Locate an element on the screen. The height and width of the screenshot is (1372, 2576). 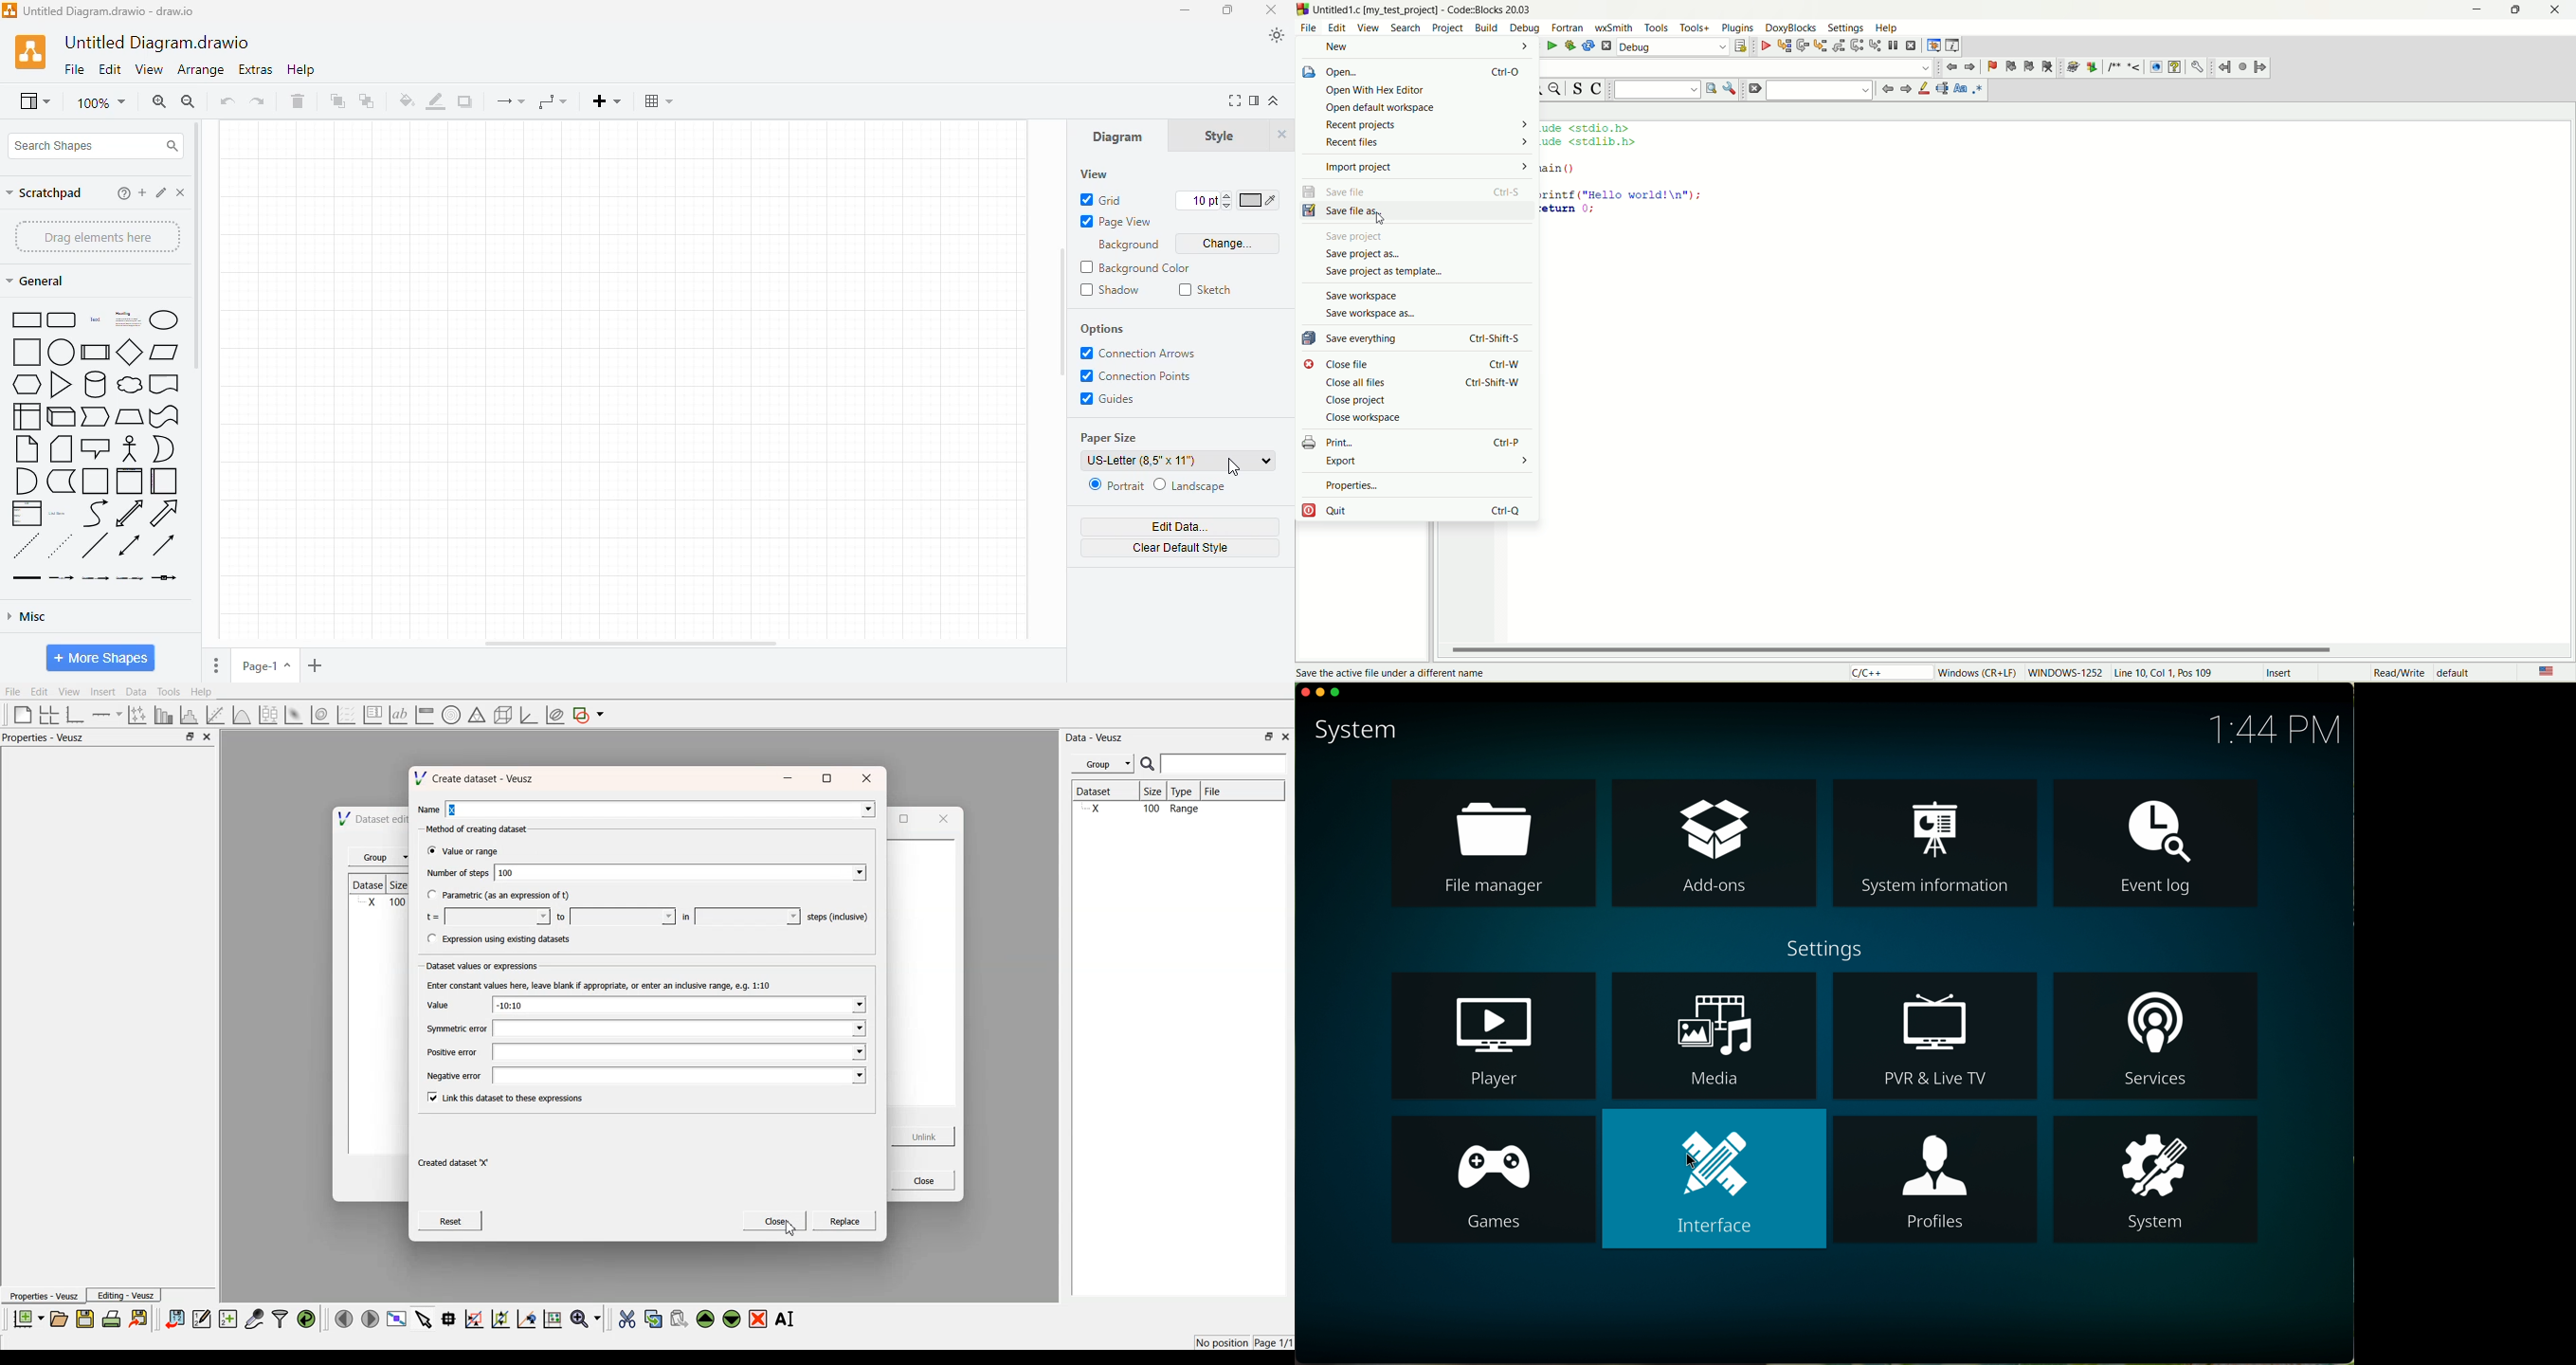
3d shapes is located at coordinates (500, 715).